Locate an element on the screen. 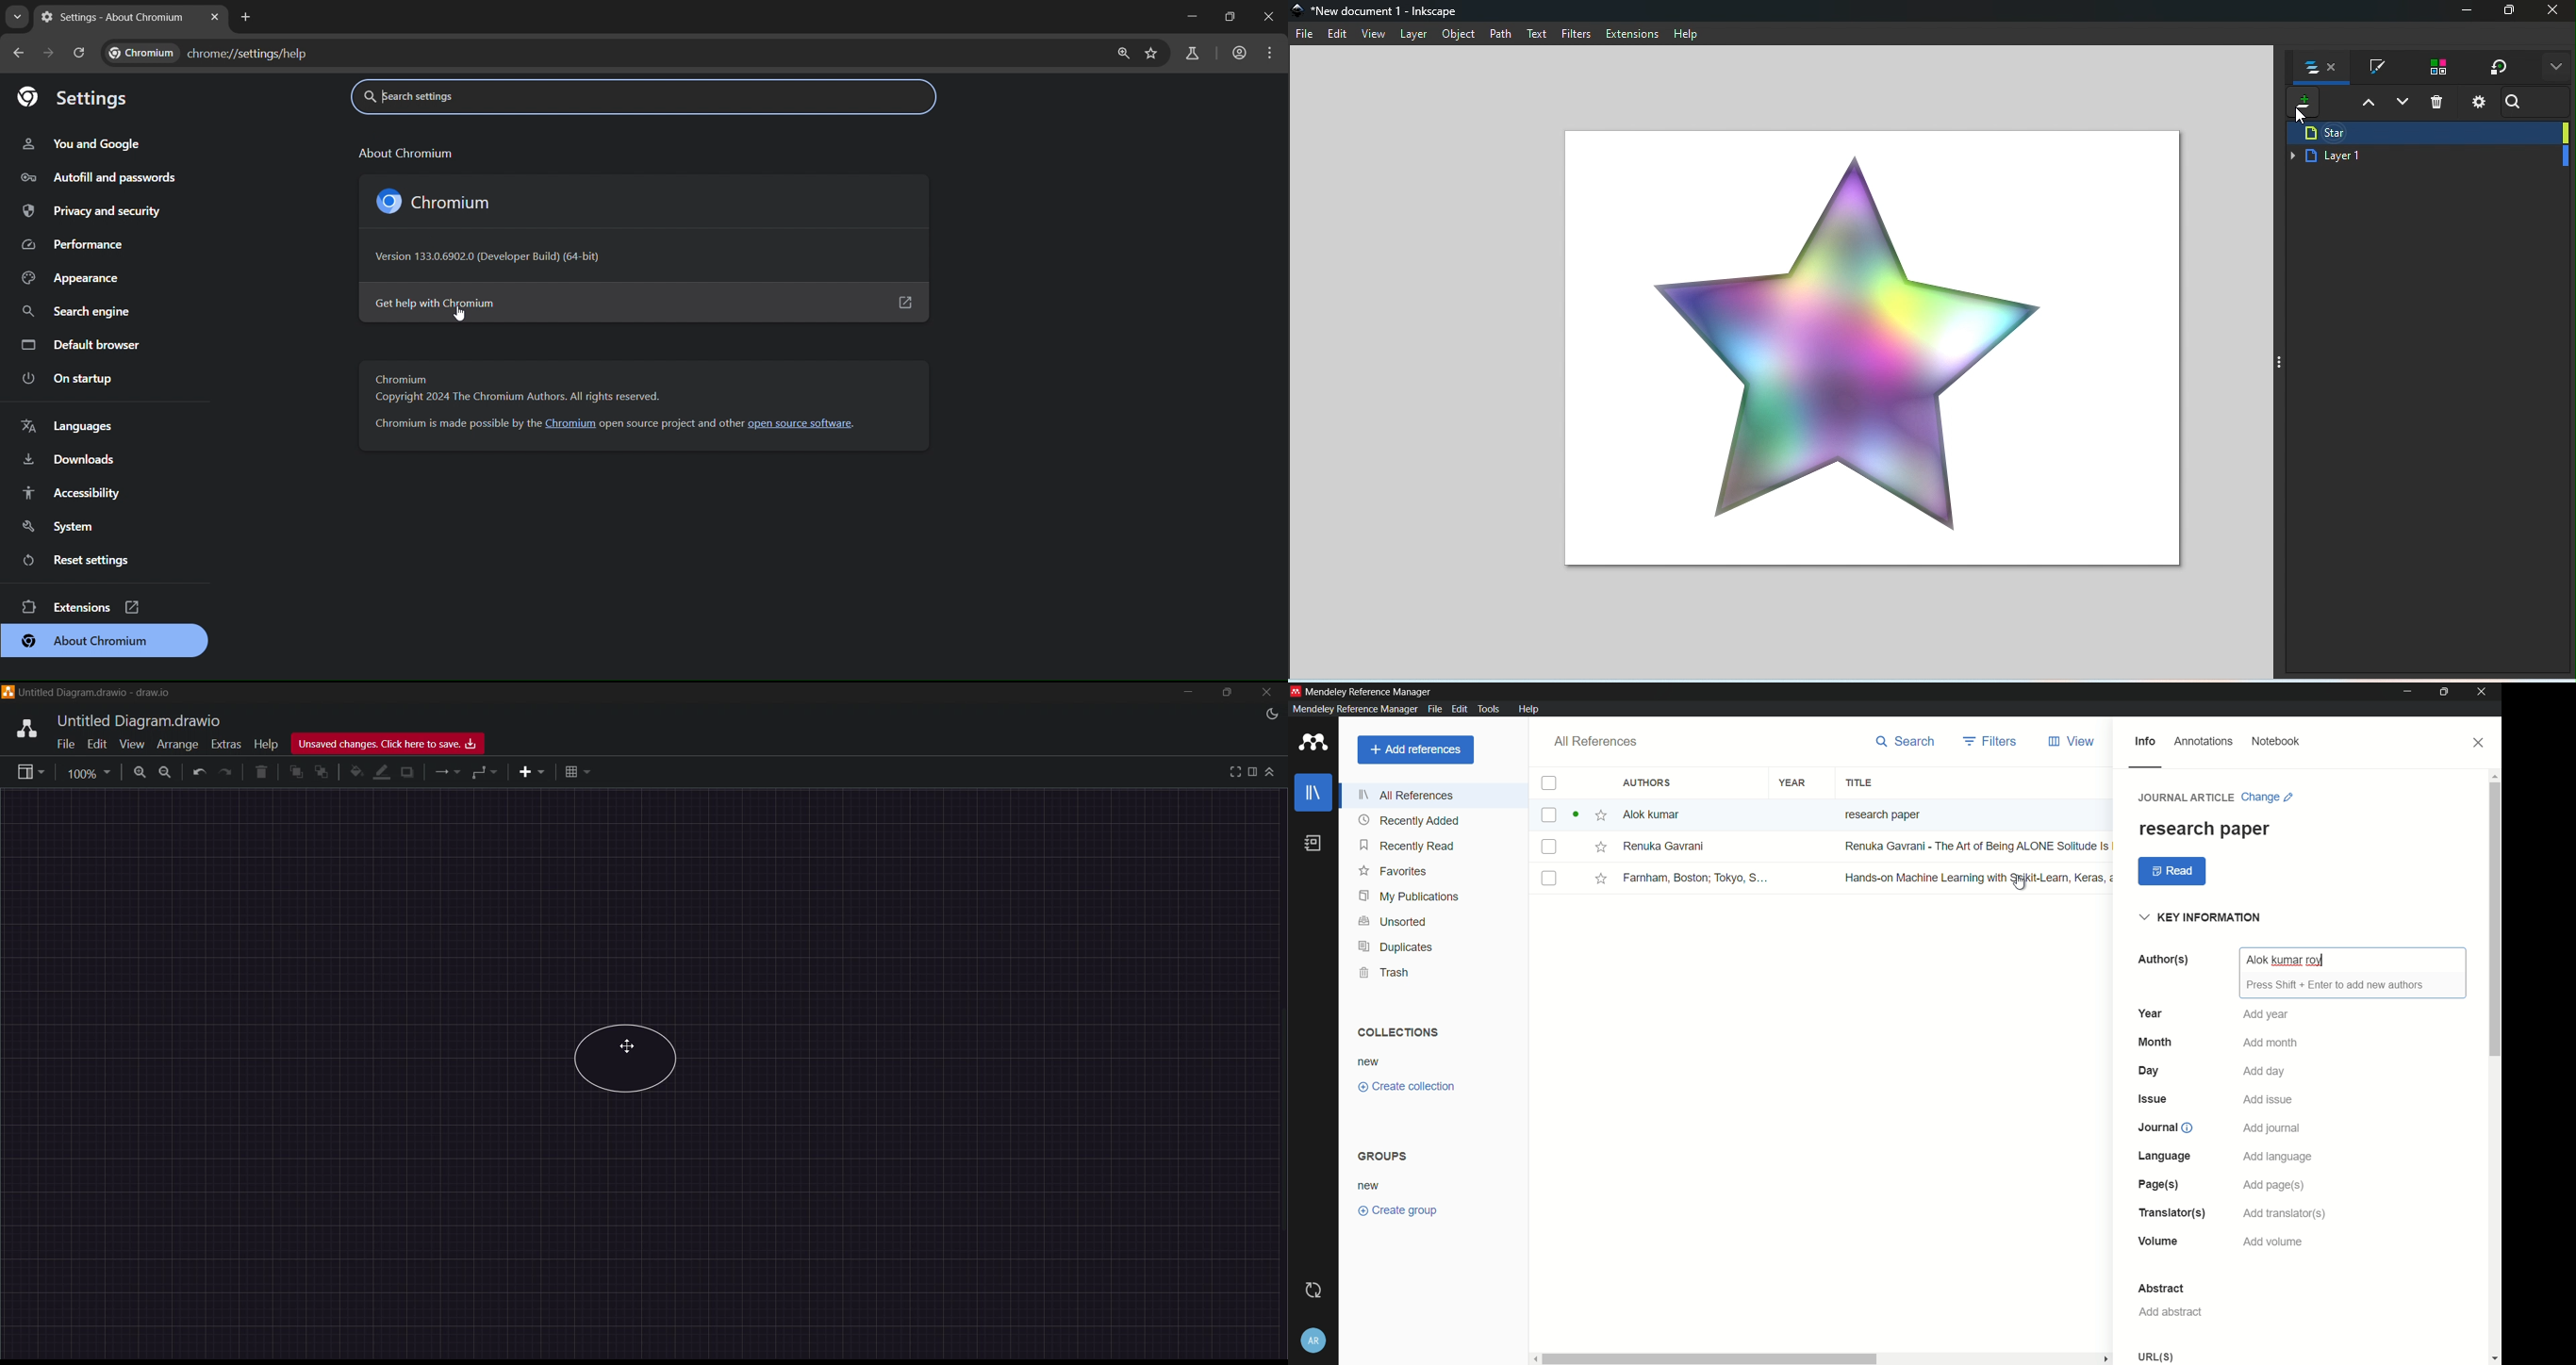  edit menu is located at coordinates (1458, 709).